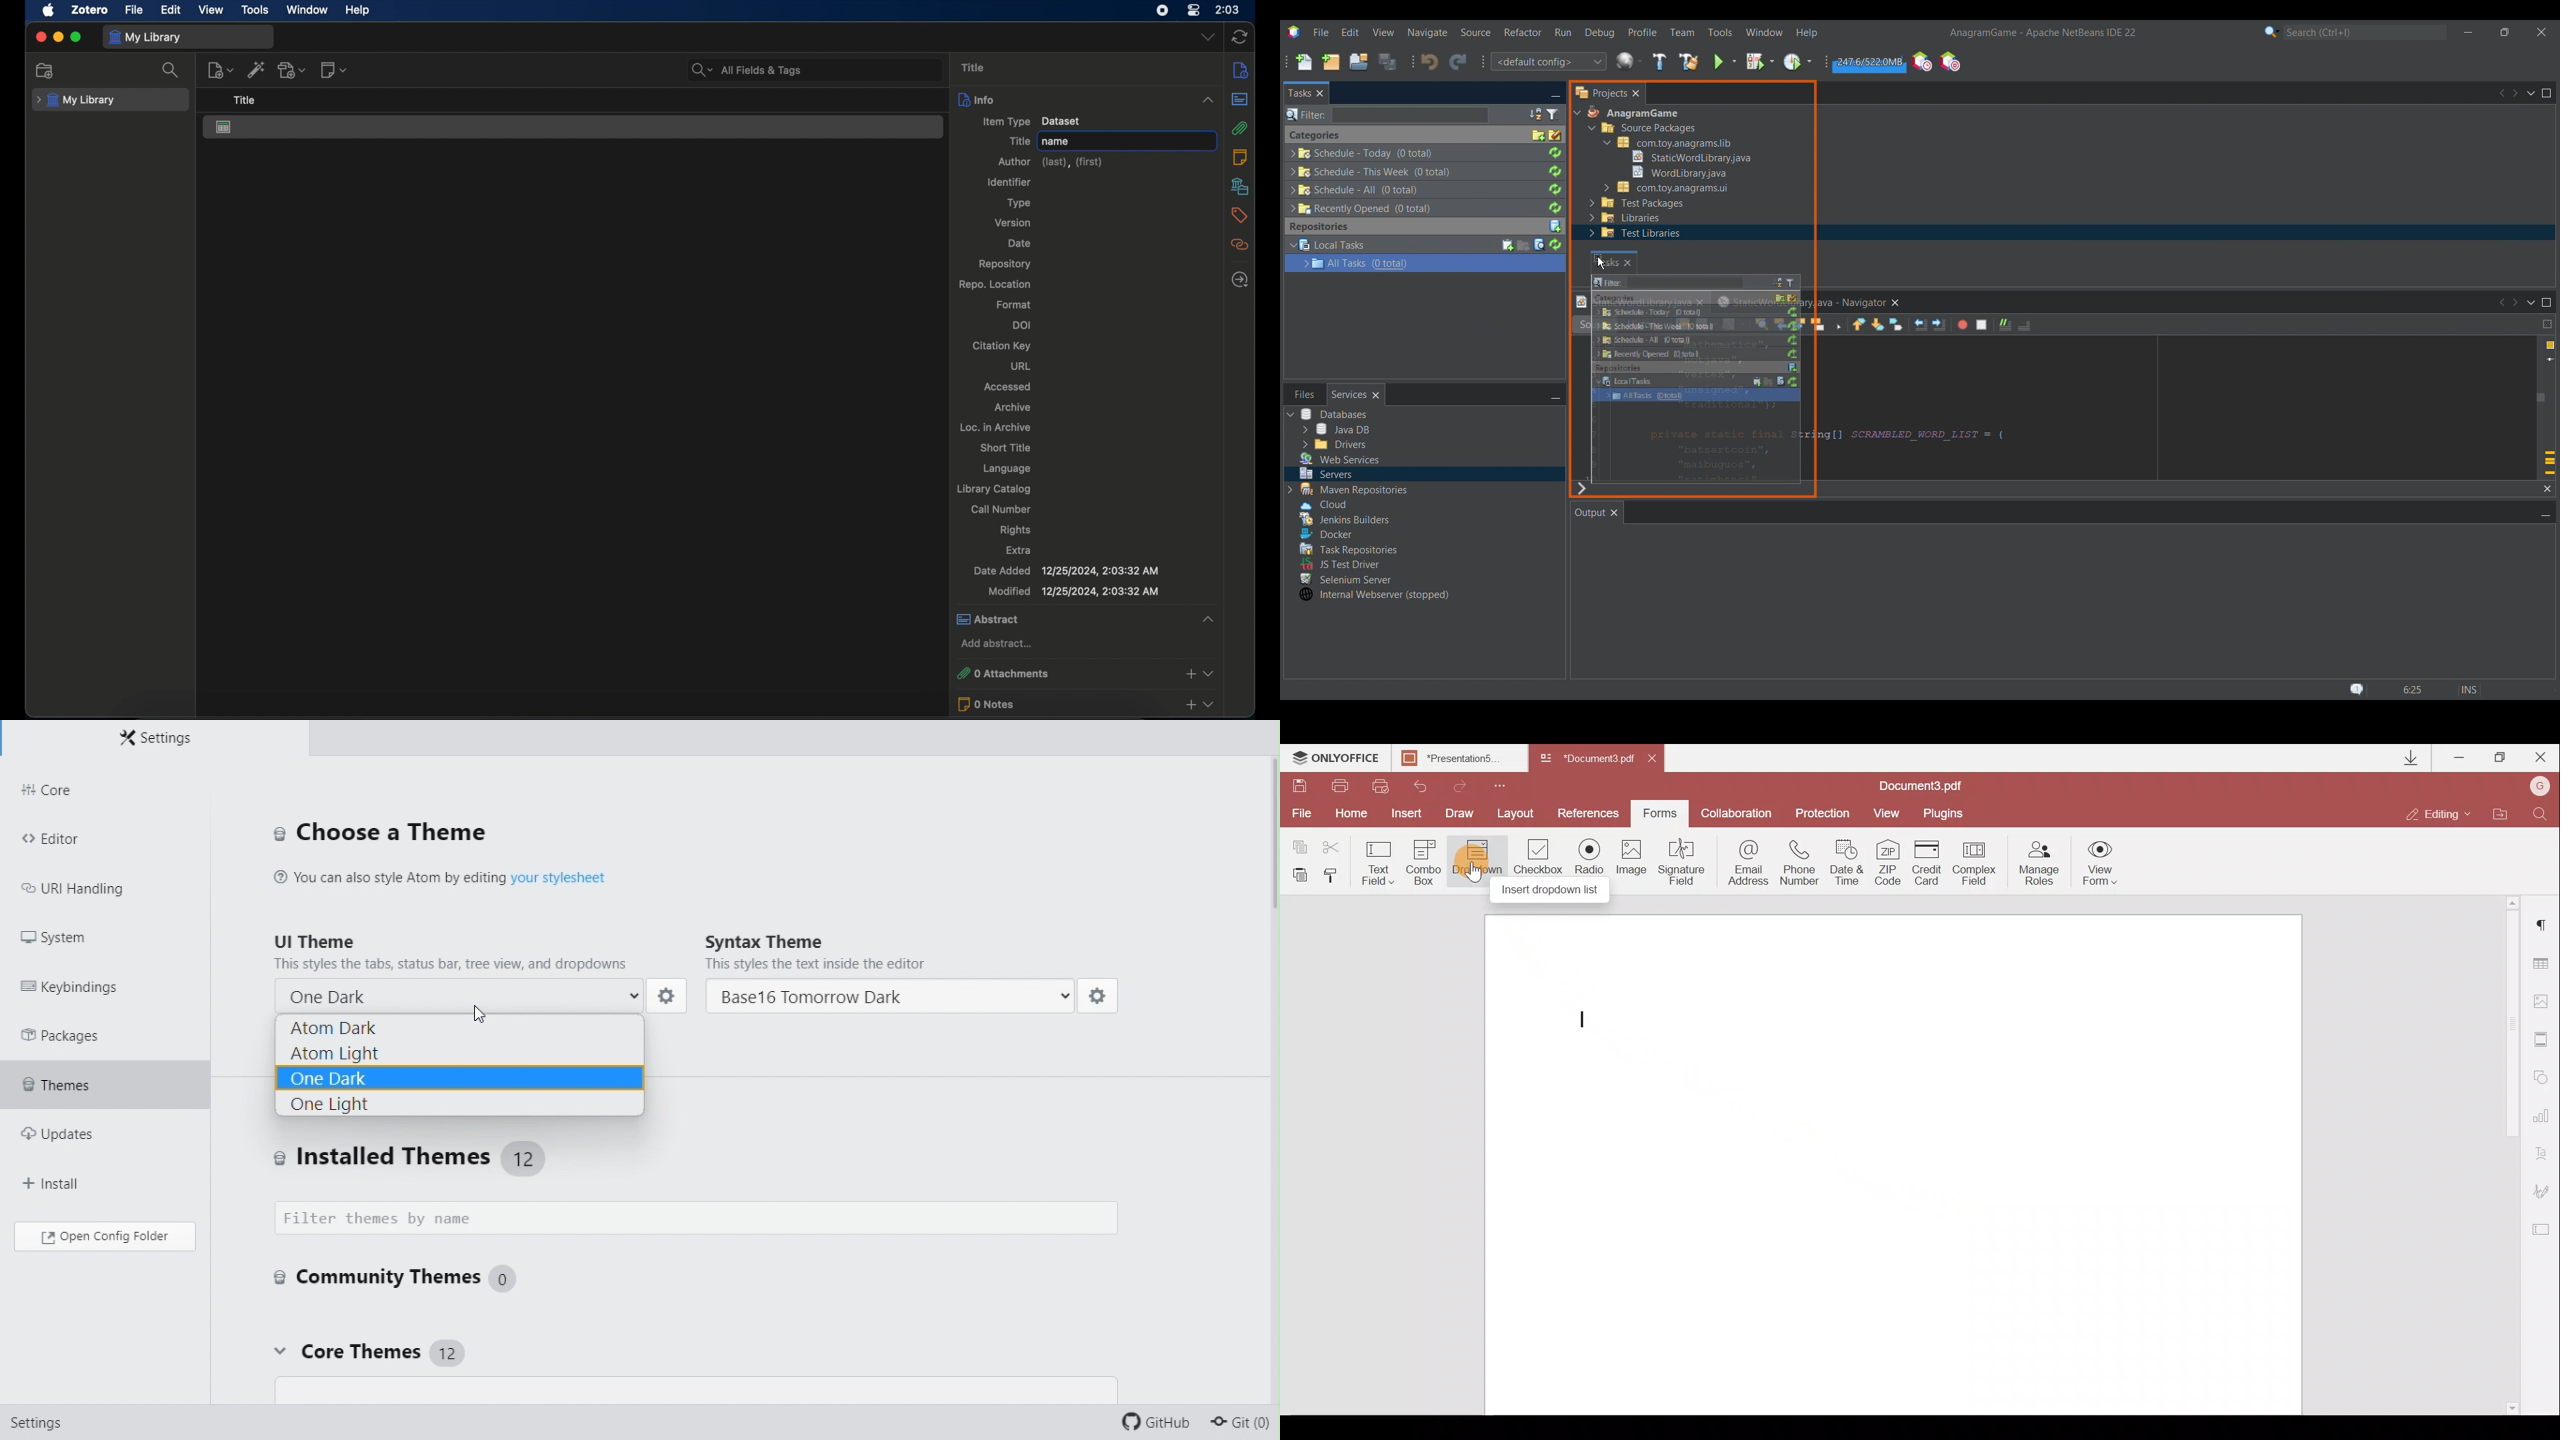 The width and height of the screenshot is (2576, 1456). What do you see at coordinates (1835, 324) in the screenshot?
I see `Toggle rectangular selection` at bounding box center [1835, 324].